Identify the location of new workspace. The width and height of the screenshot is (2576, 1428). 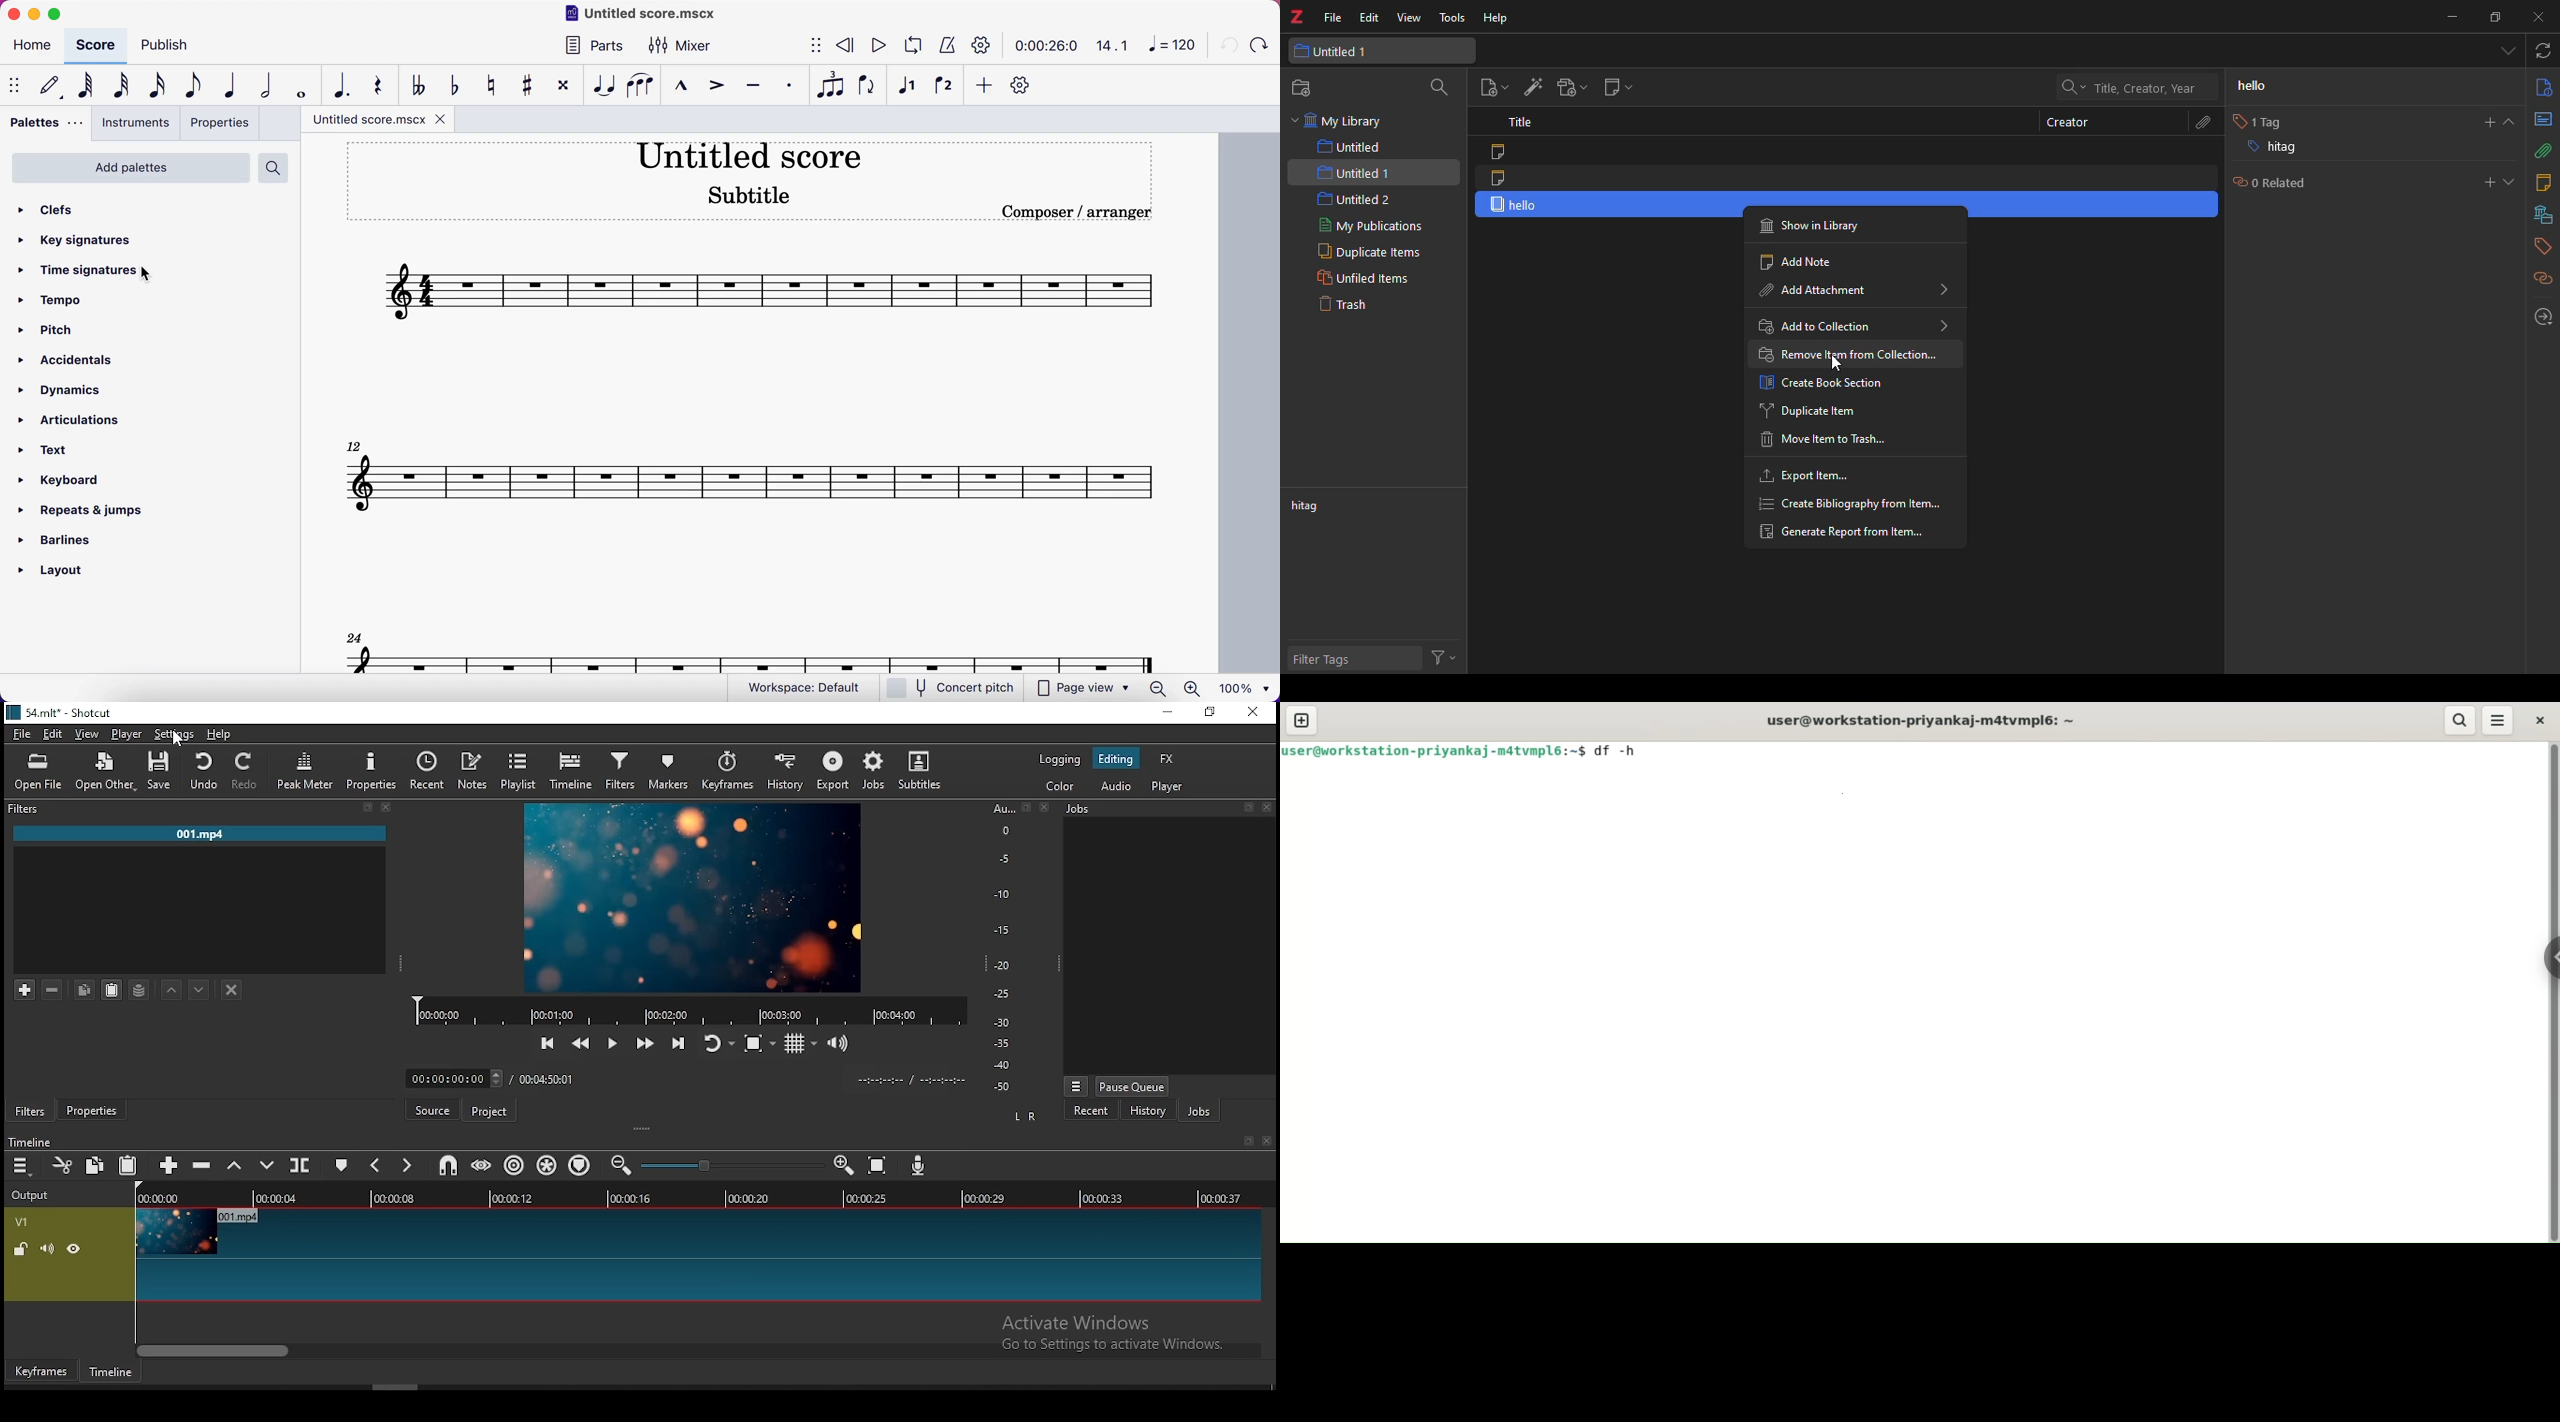
(1303, 87).